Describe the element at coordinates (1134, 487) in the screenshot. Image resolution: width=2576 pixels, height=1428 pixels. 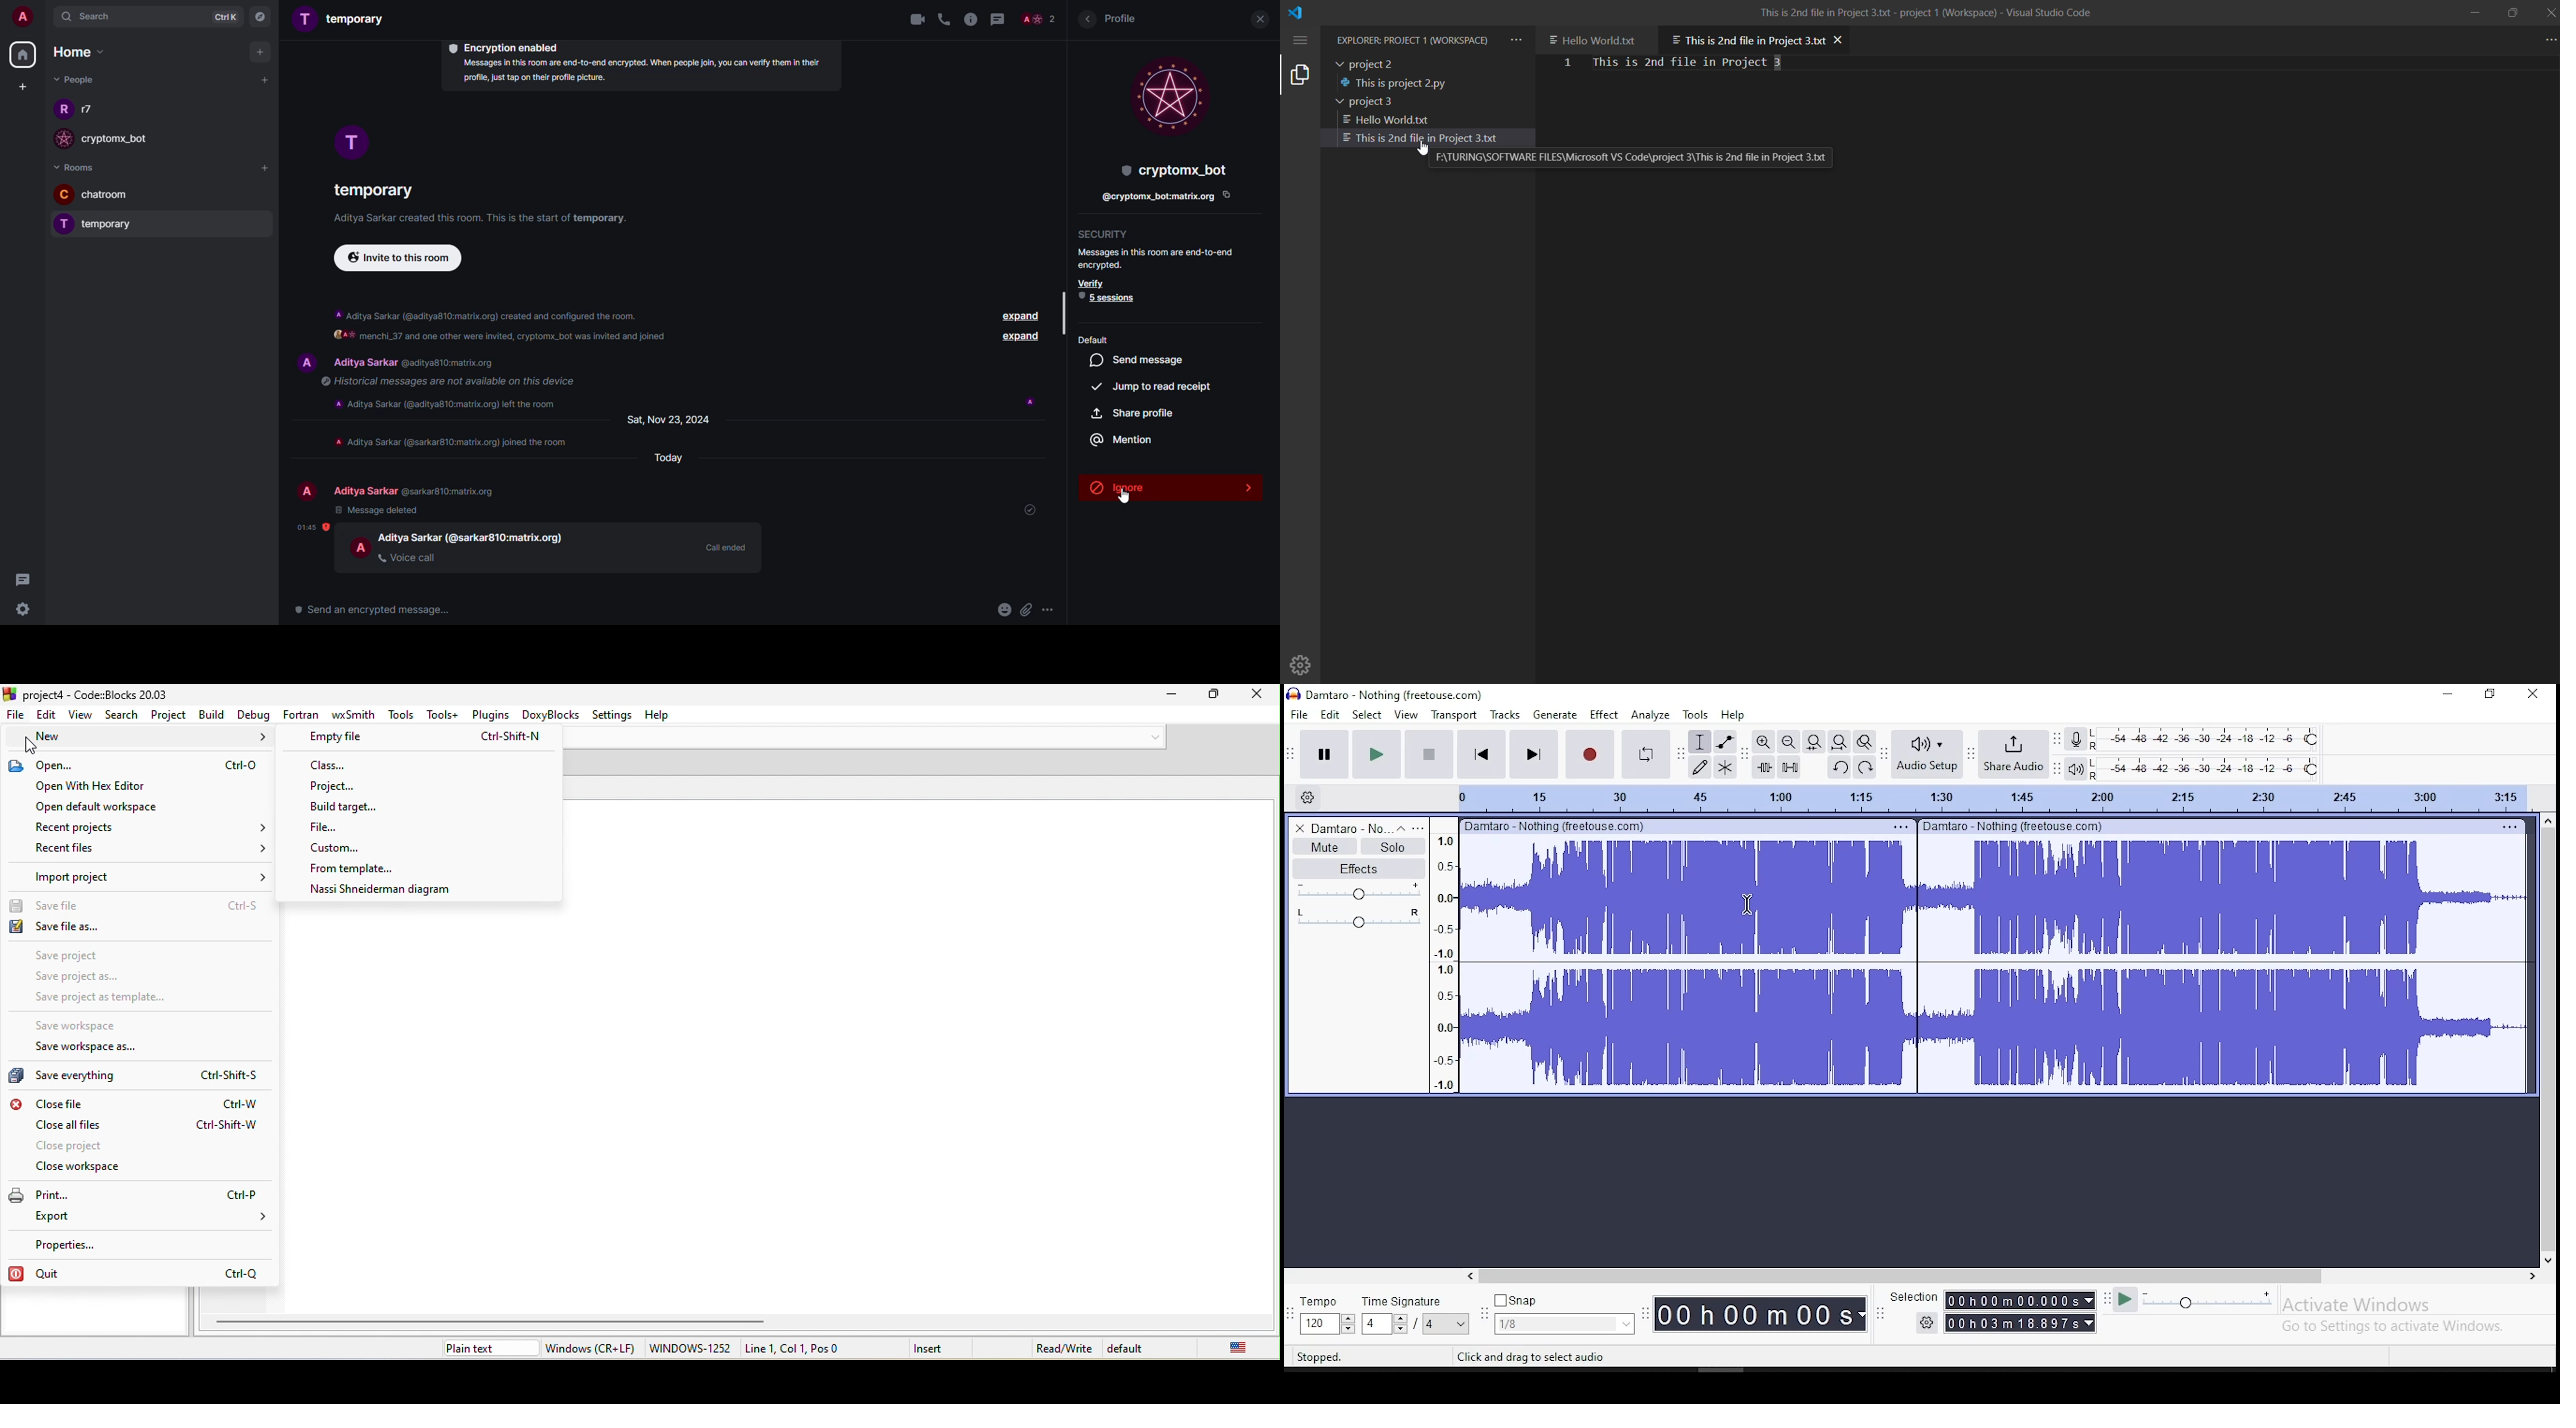
I see `ignore` at that location.